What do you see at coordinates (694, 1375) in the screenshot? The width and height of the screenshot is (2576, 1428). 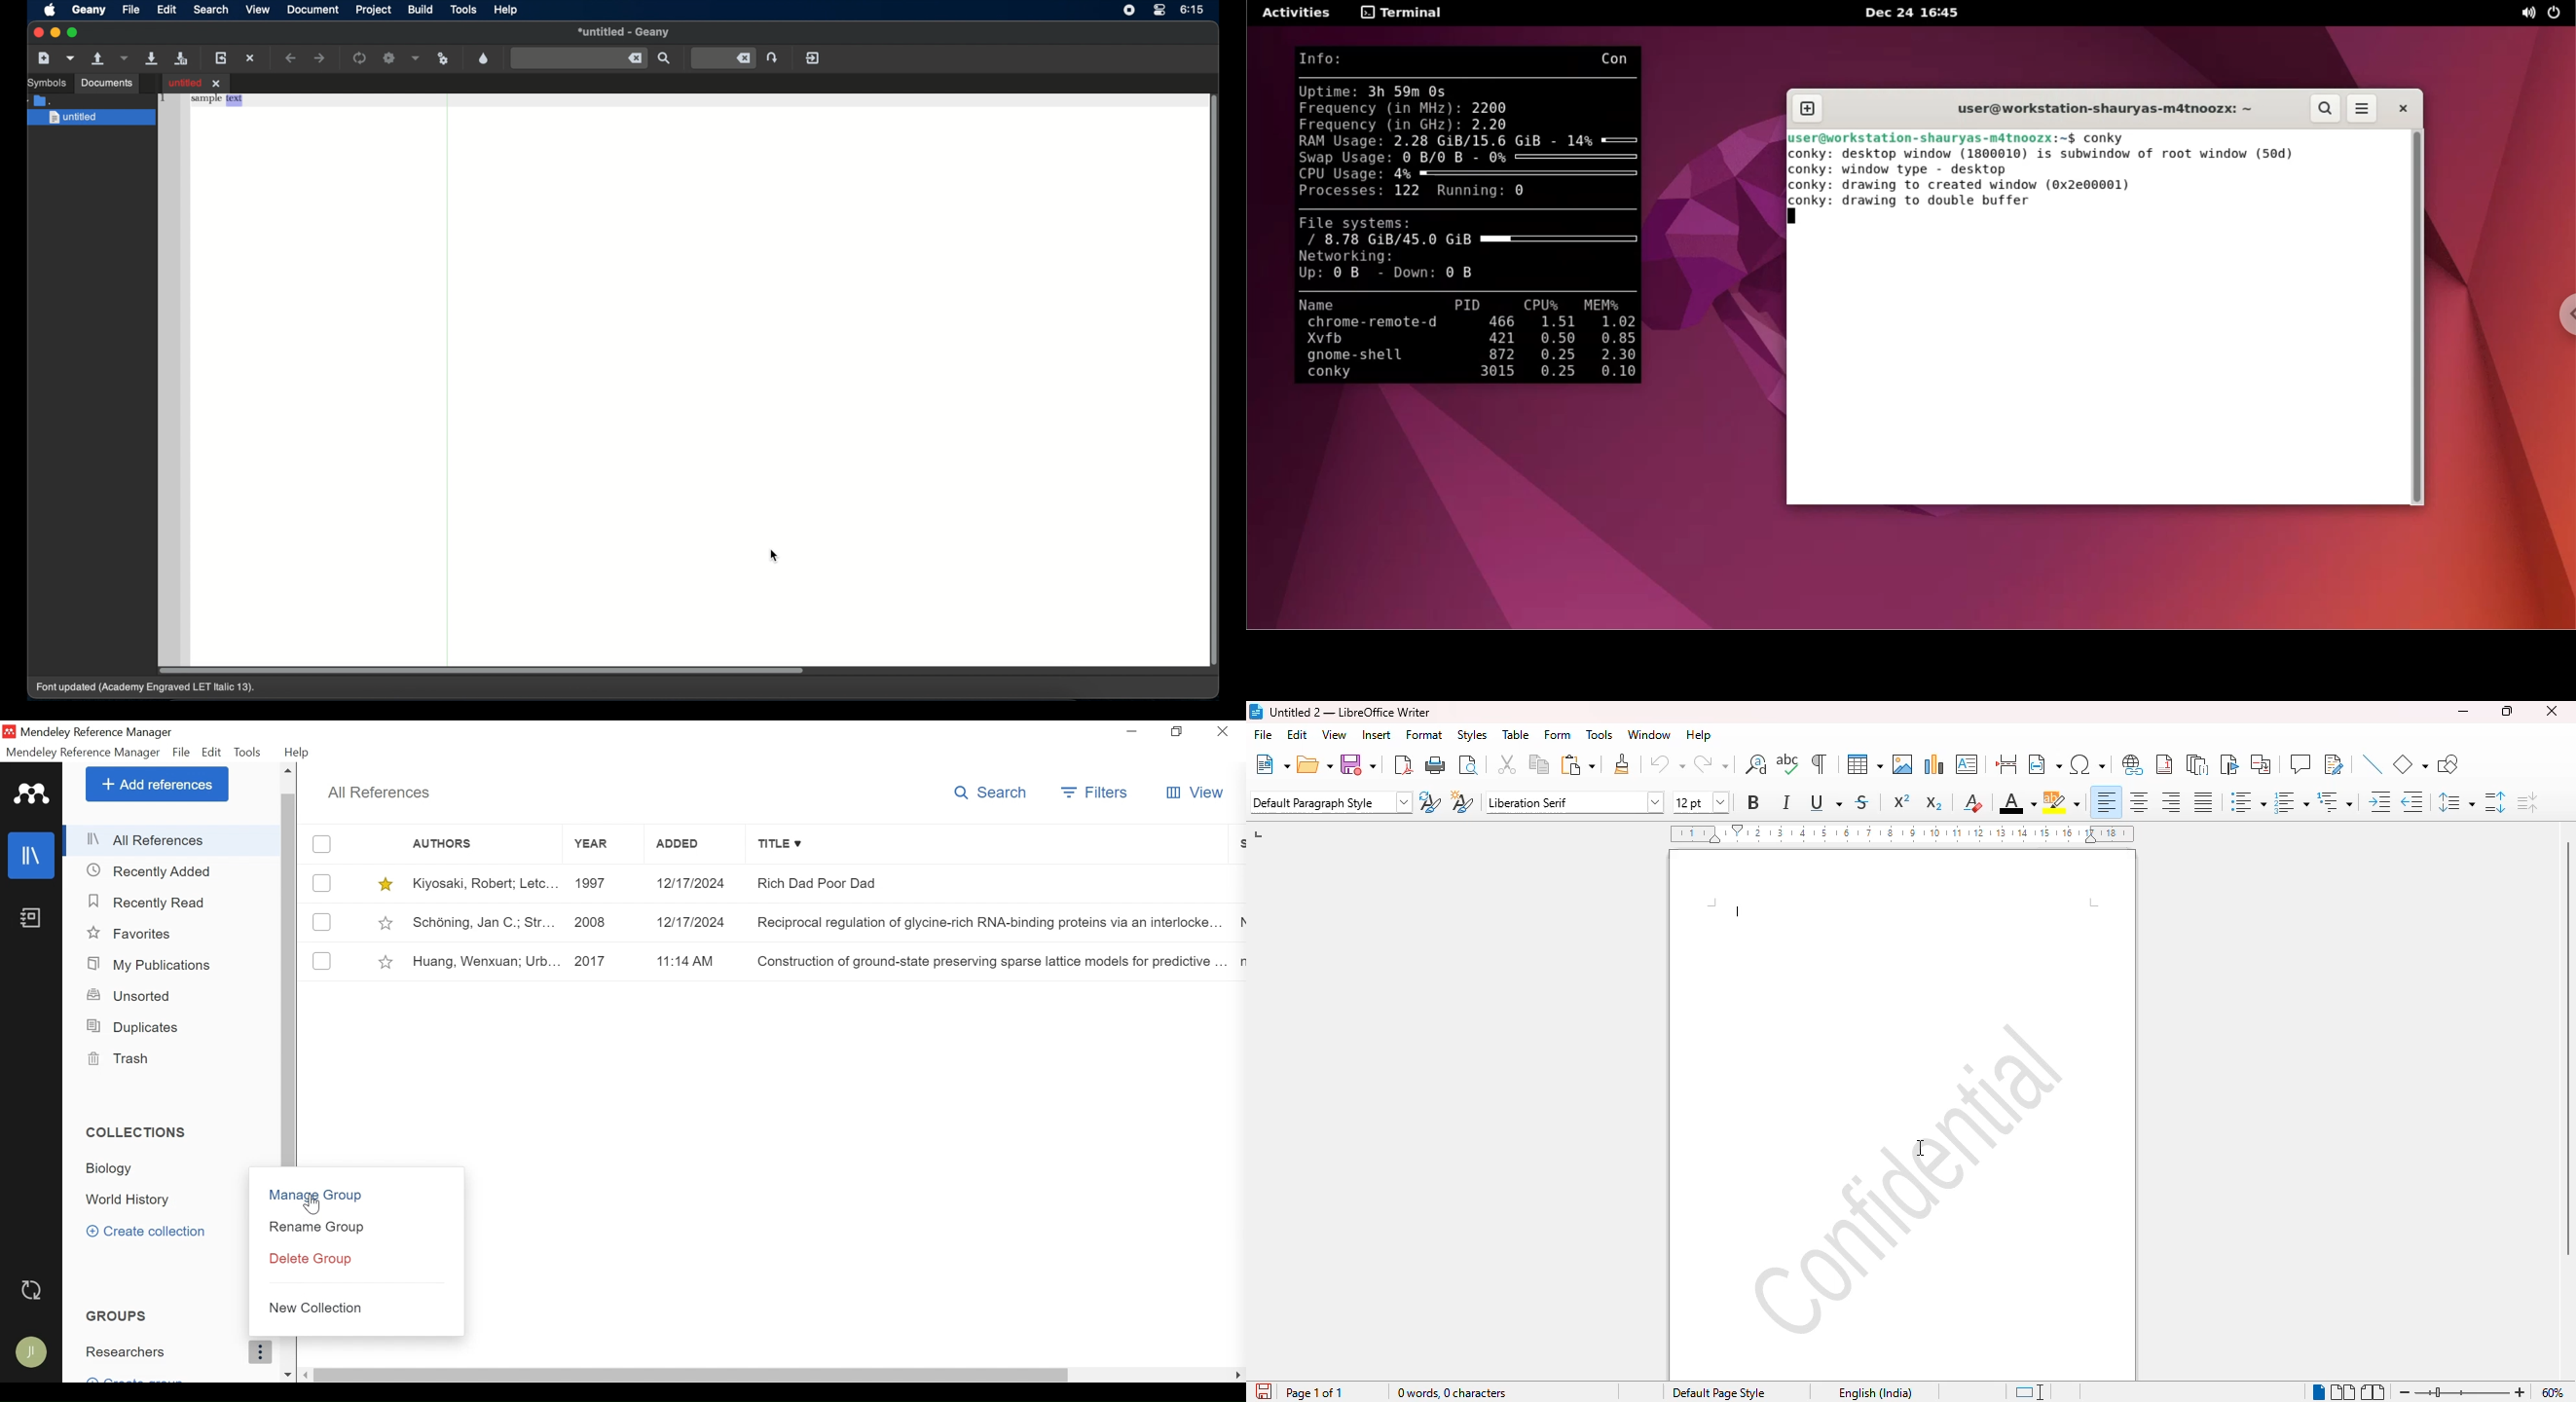 I see `Horizontal Scroll bar` at bounding box center [694, 1375].